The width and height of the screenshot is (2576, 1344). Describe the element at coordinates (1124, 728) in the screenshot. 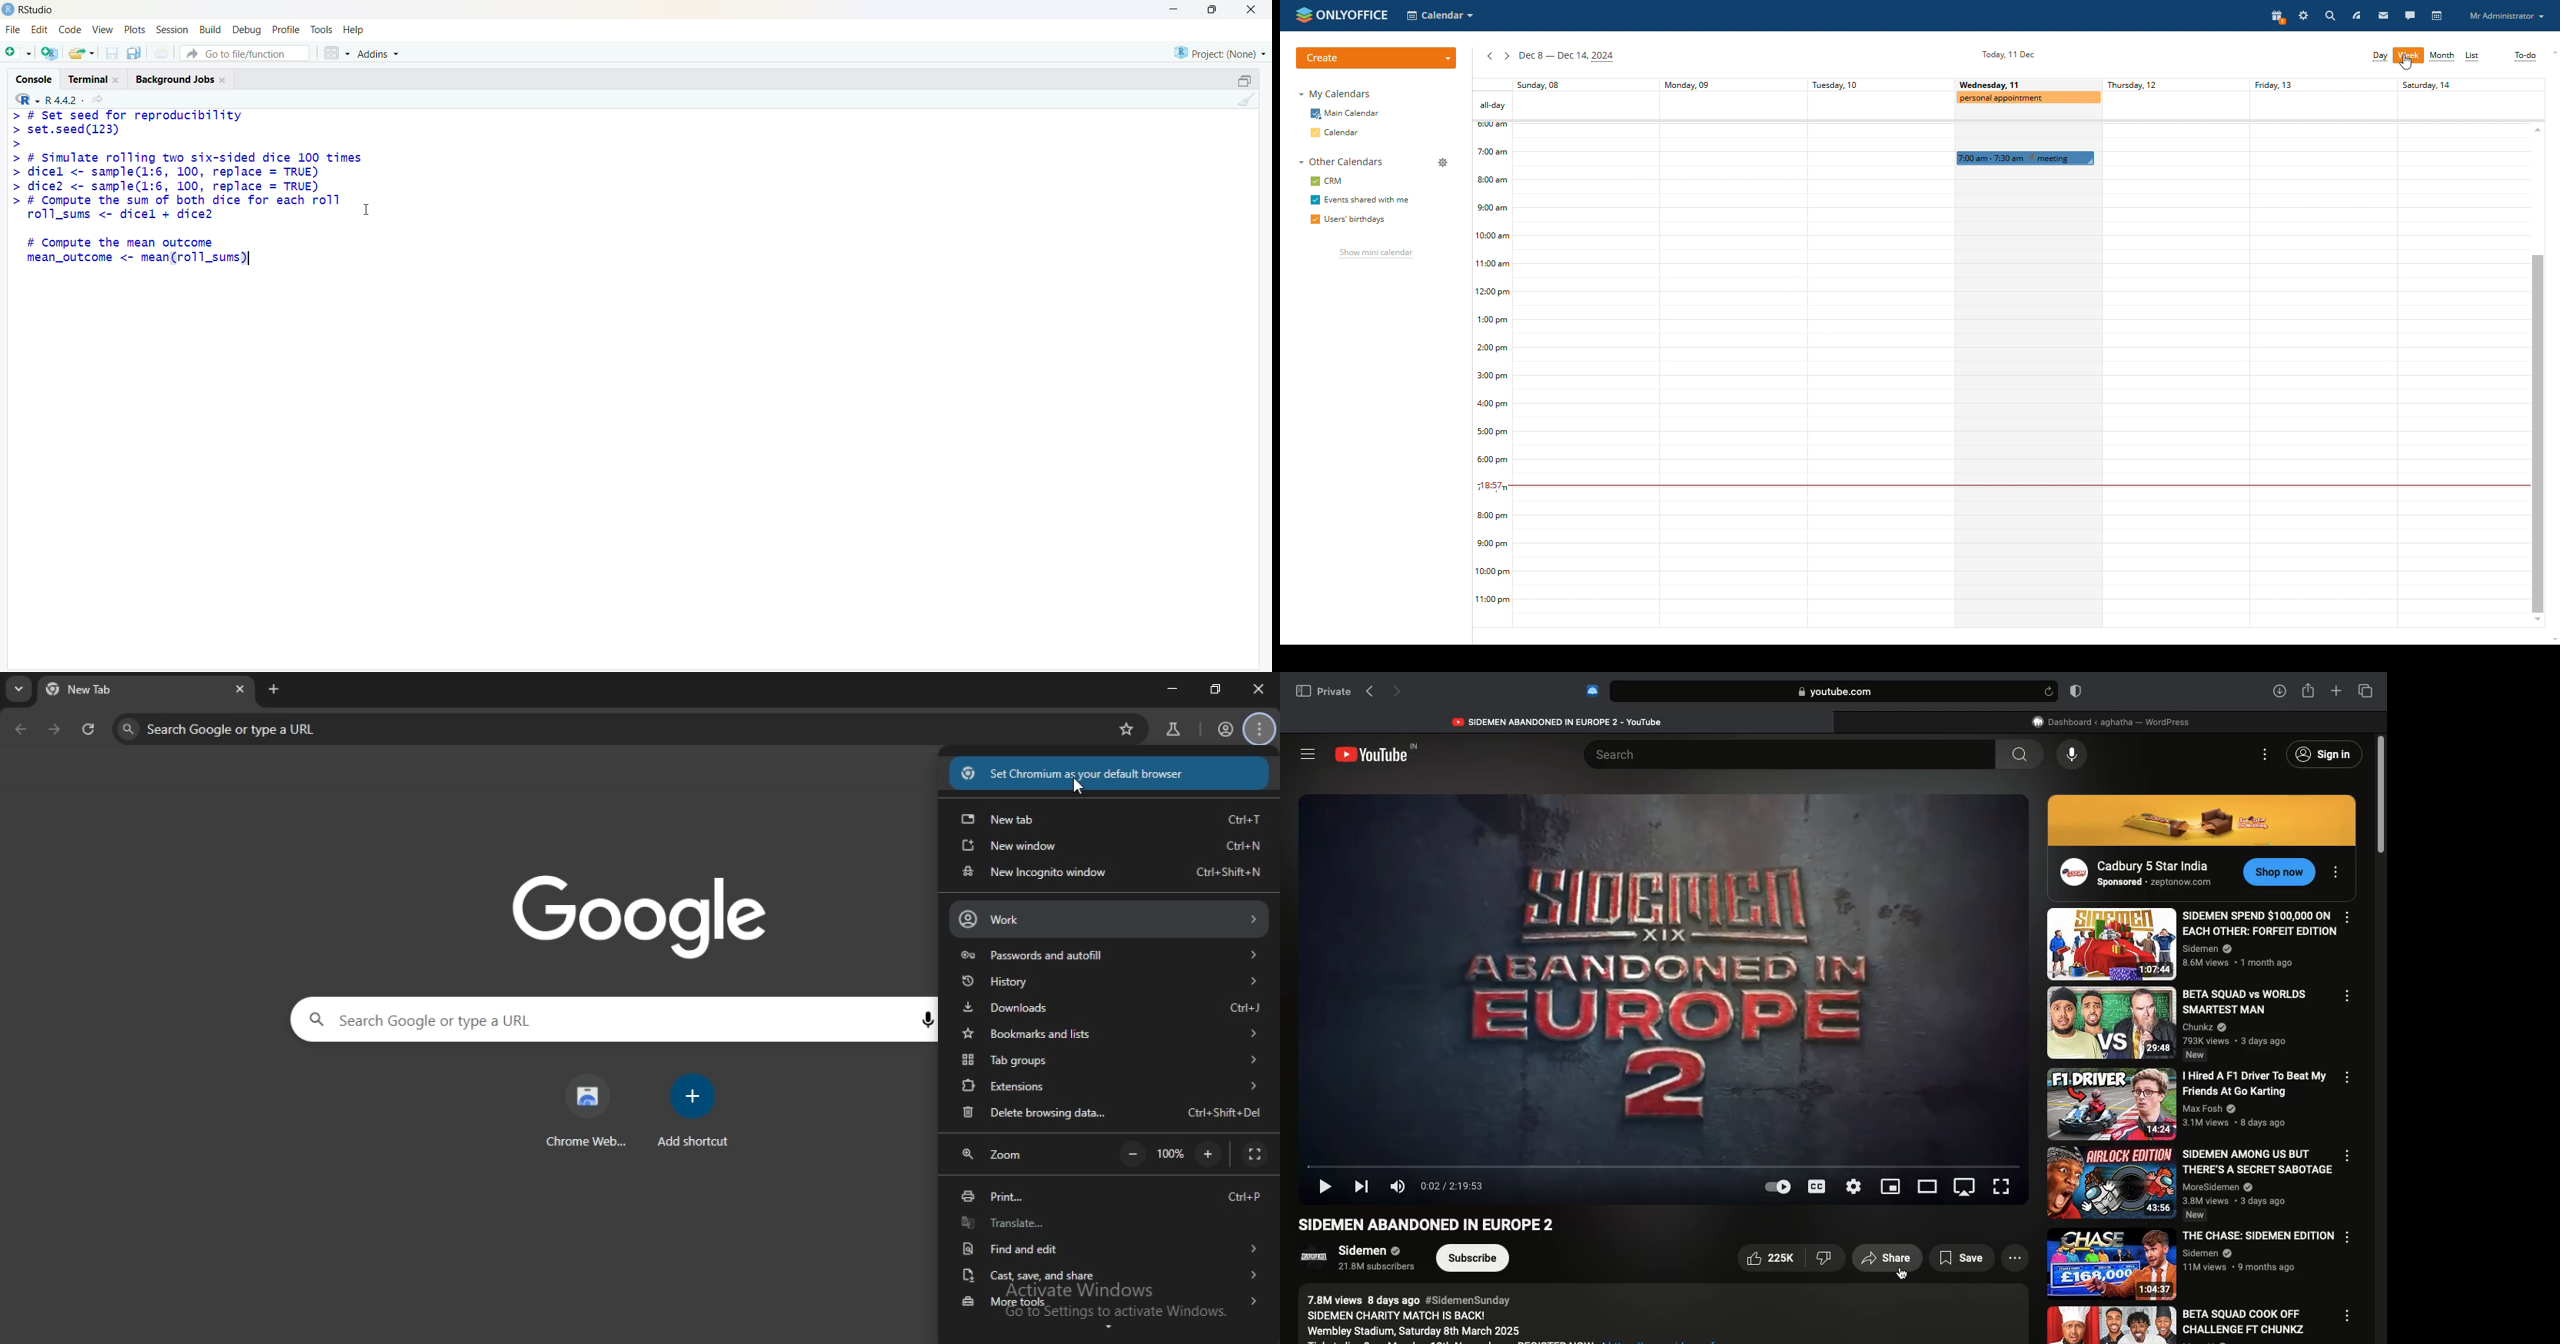

I see `bookmark page` at that location.